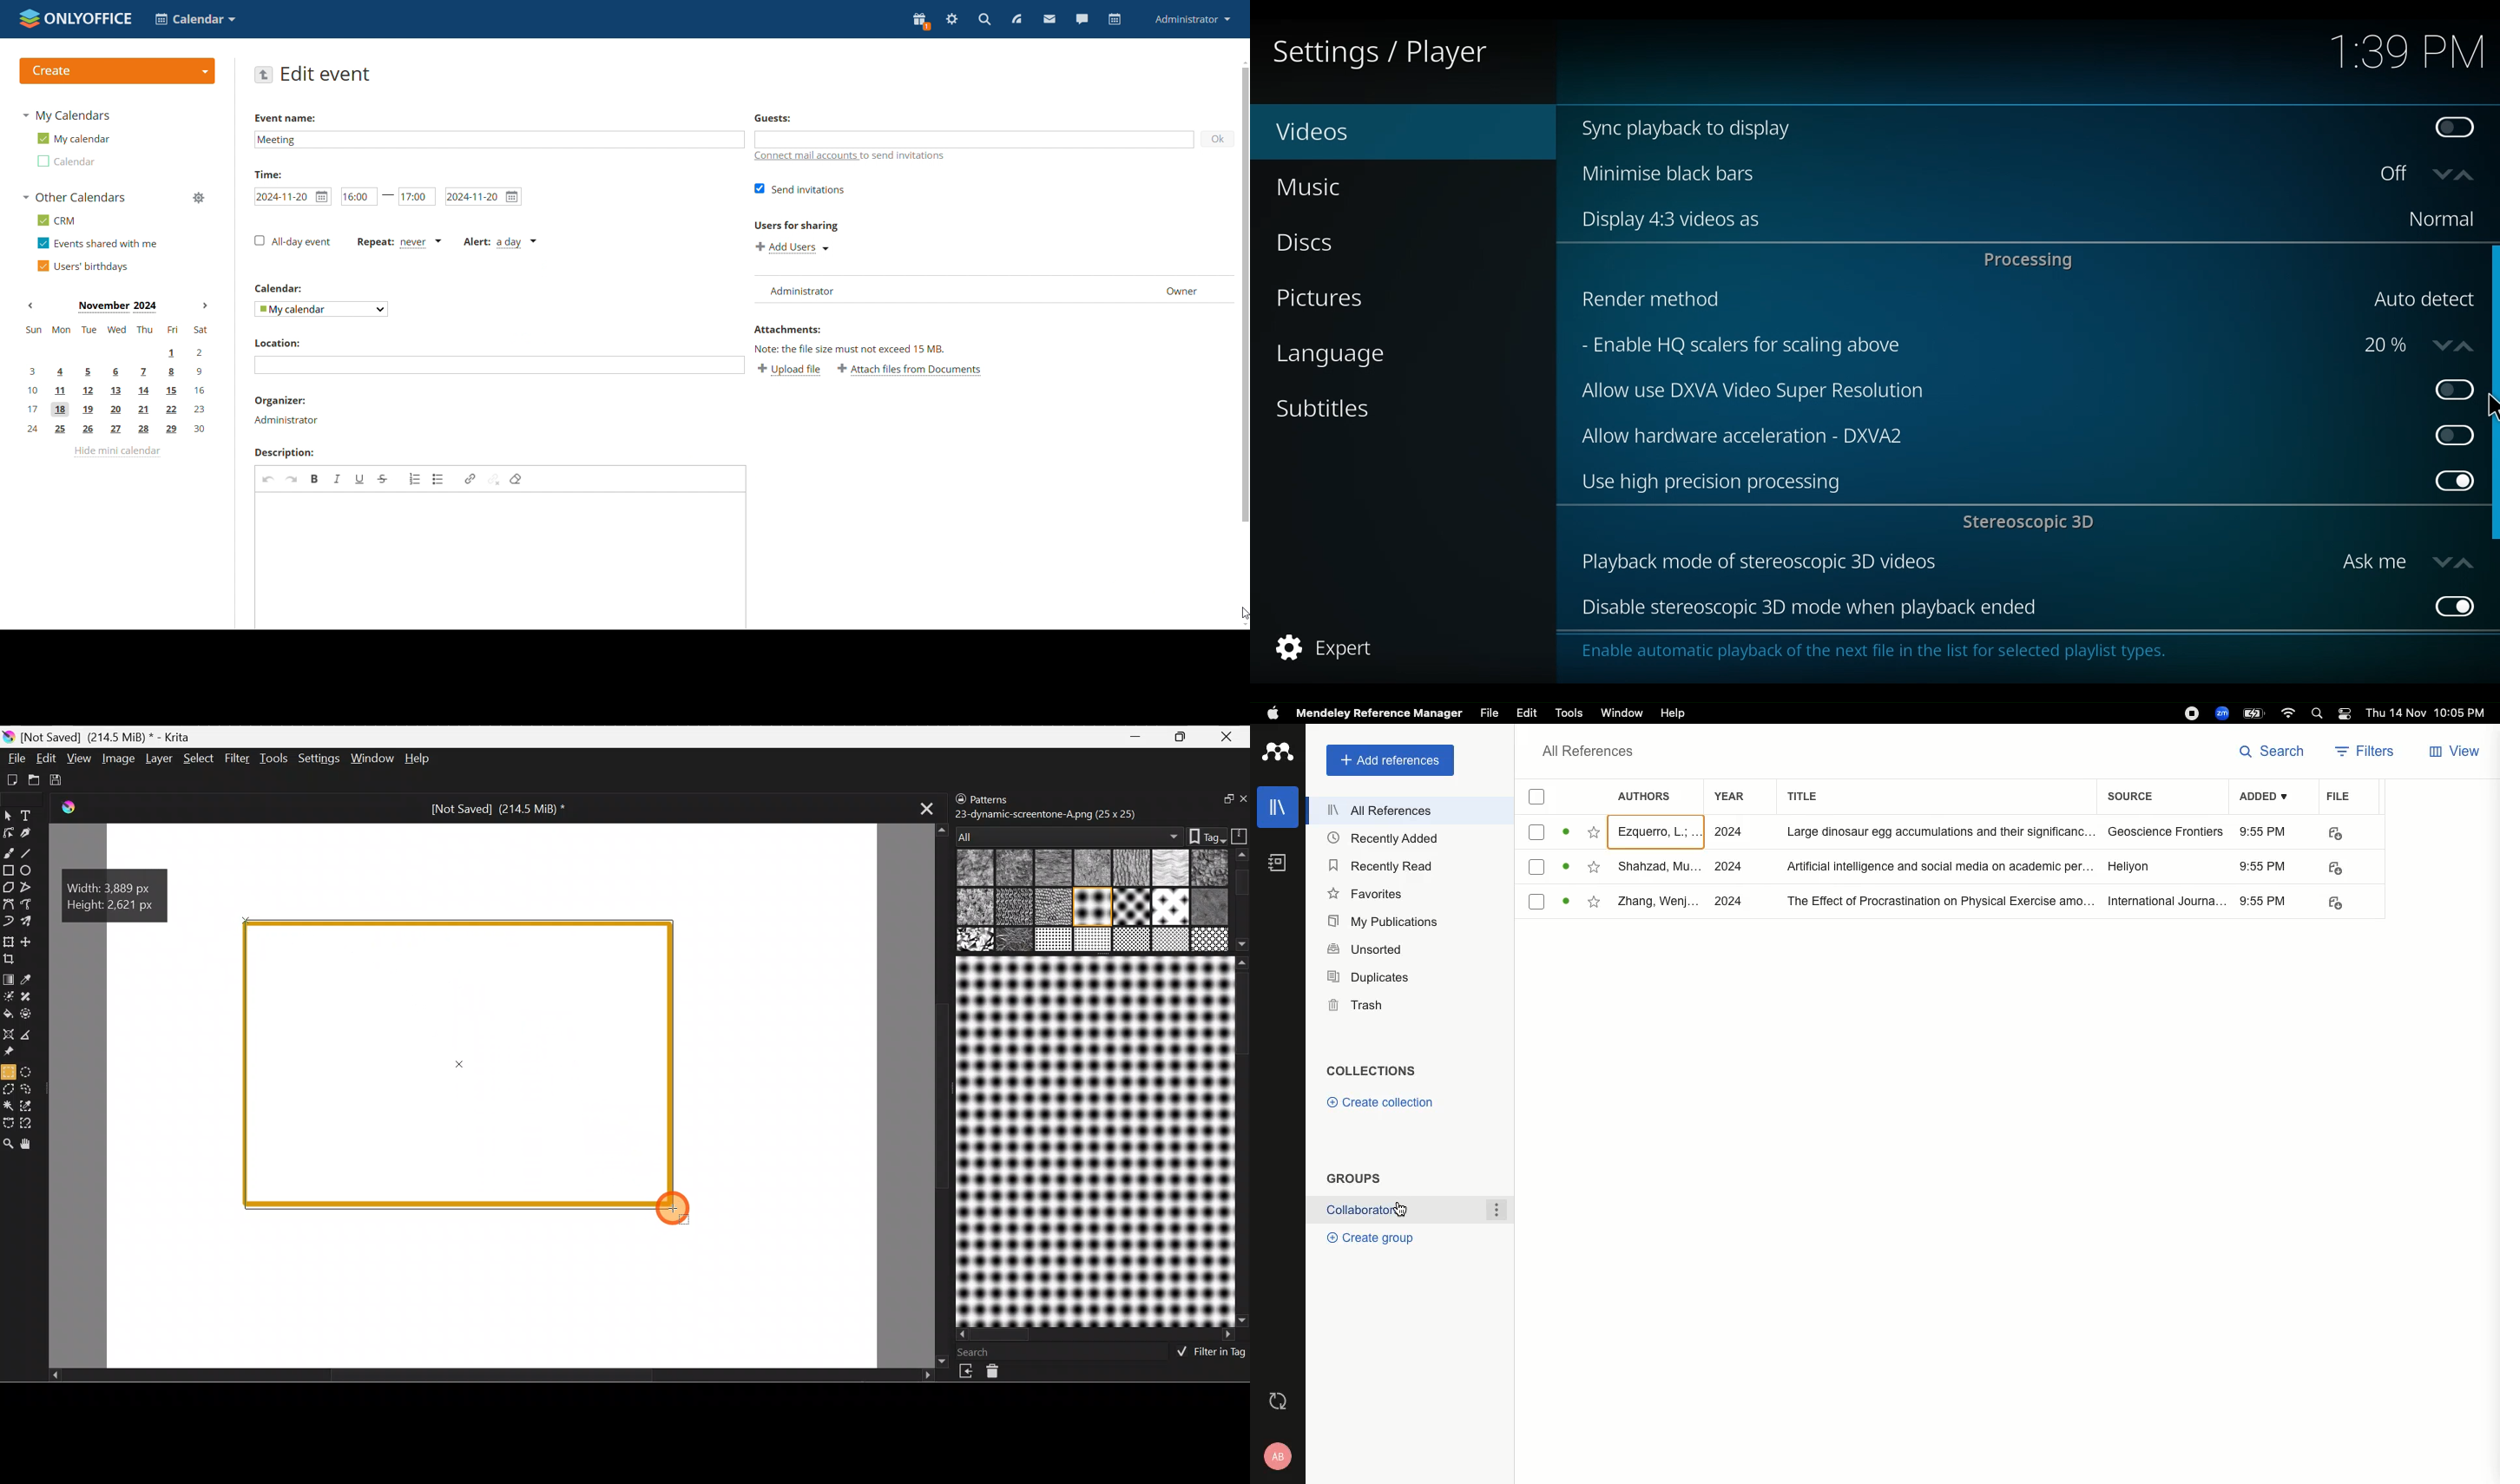 Image resolution: width=2520 pixels, height=1484 pixels. What do you see at coordinates (2272, 750) in the screenshot?
I see `Search` at bounding box center [2272, 750].